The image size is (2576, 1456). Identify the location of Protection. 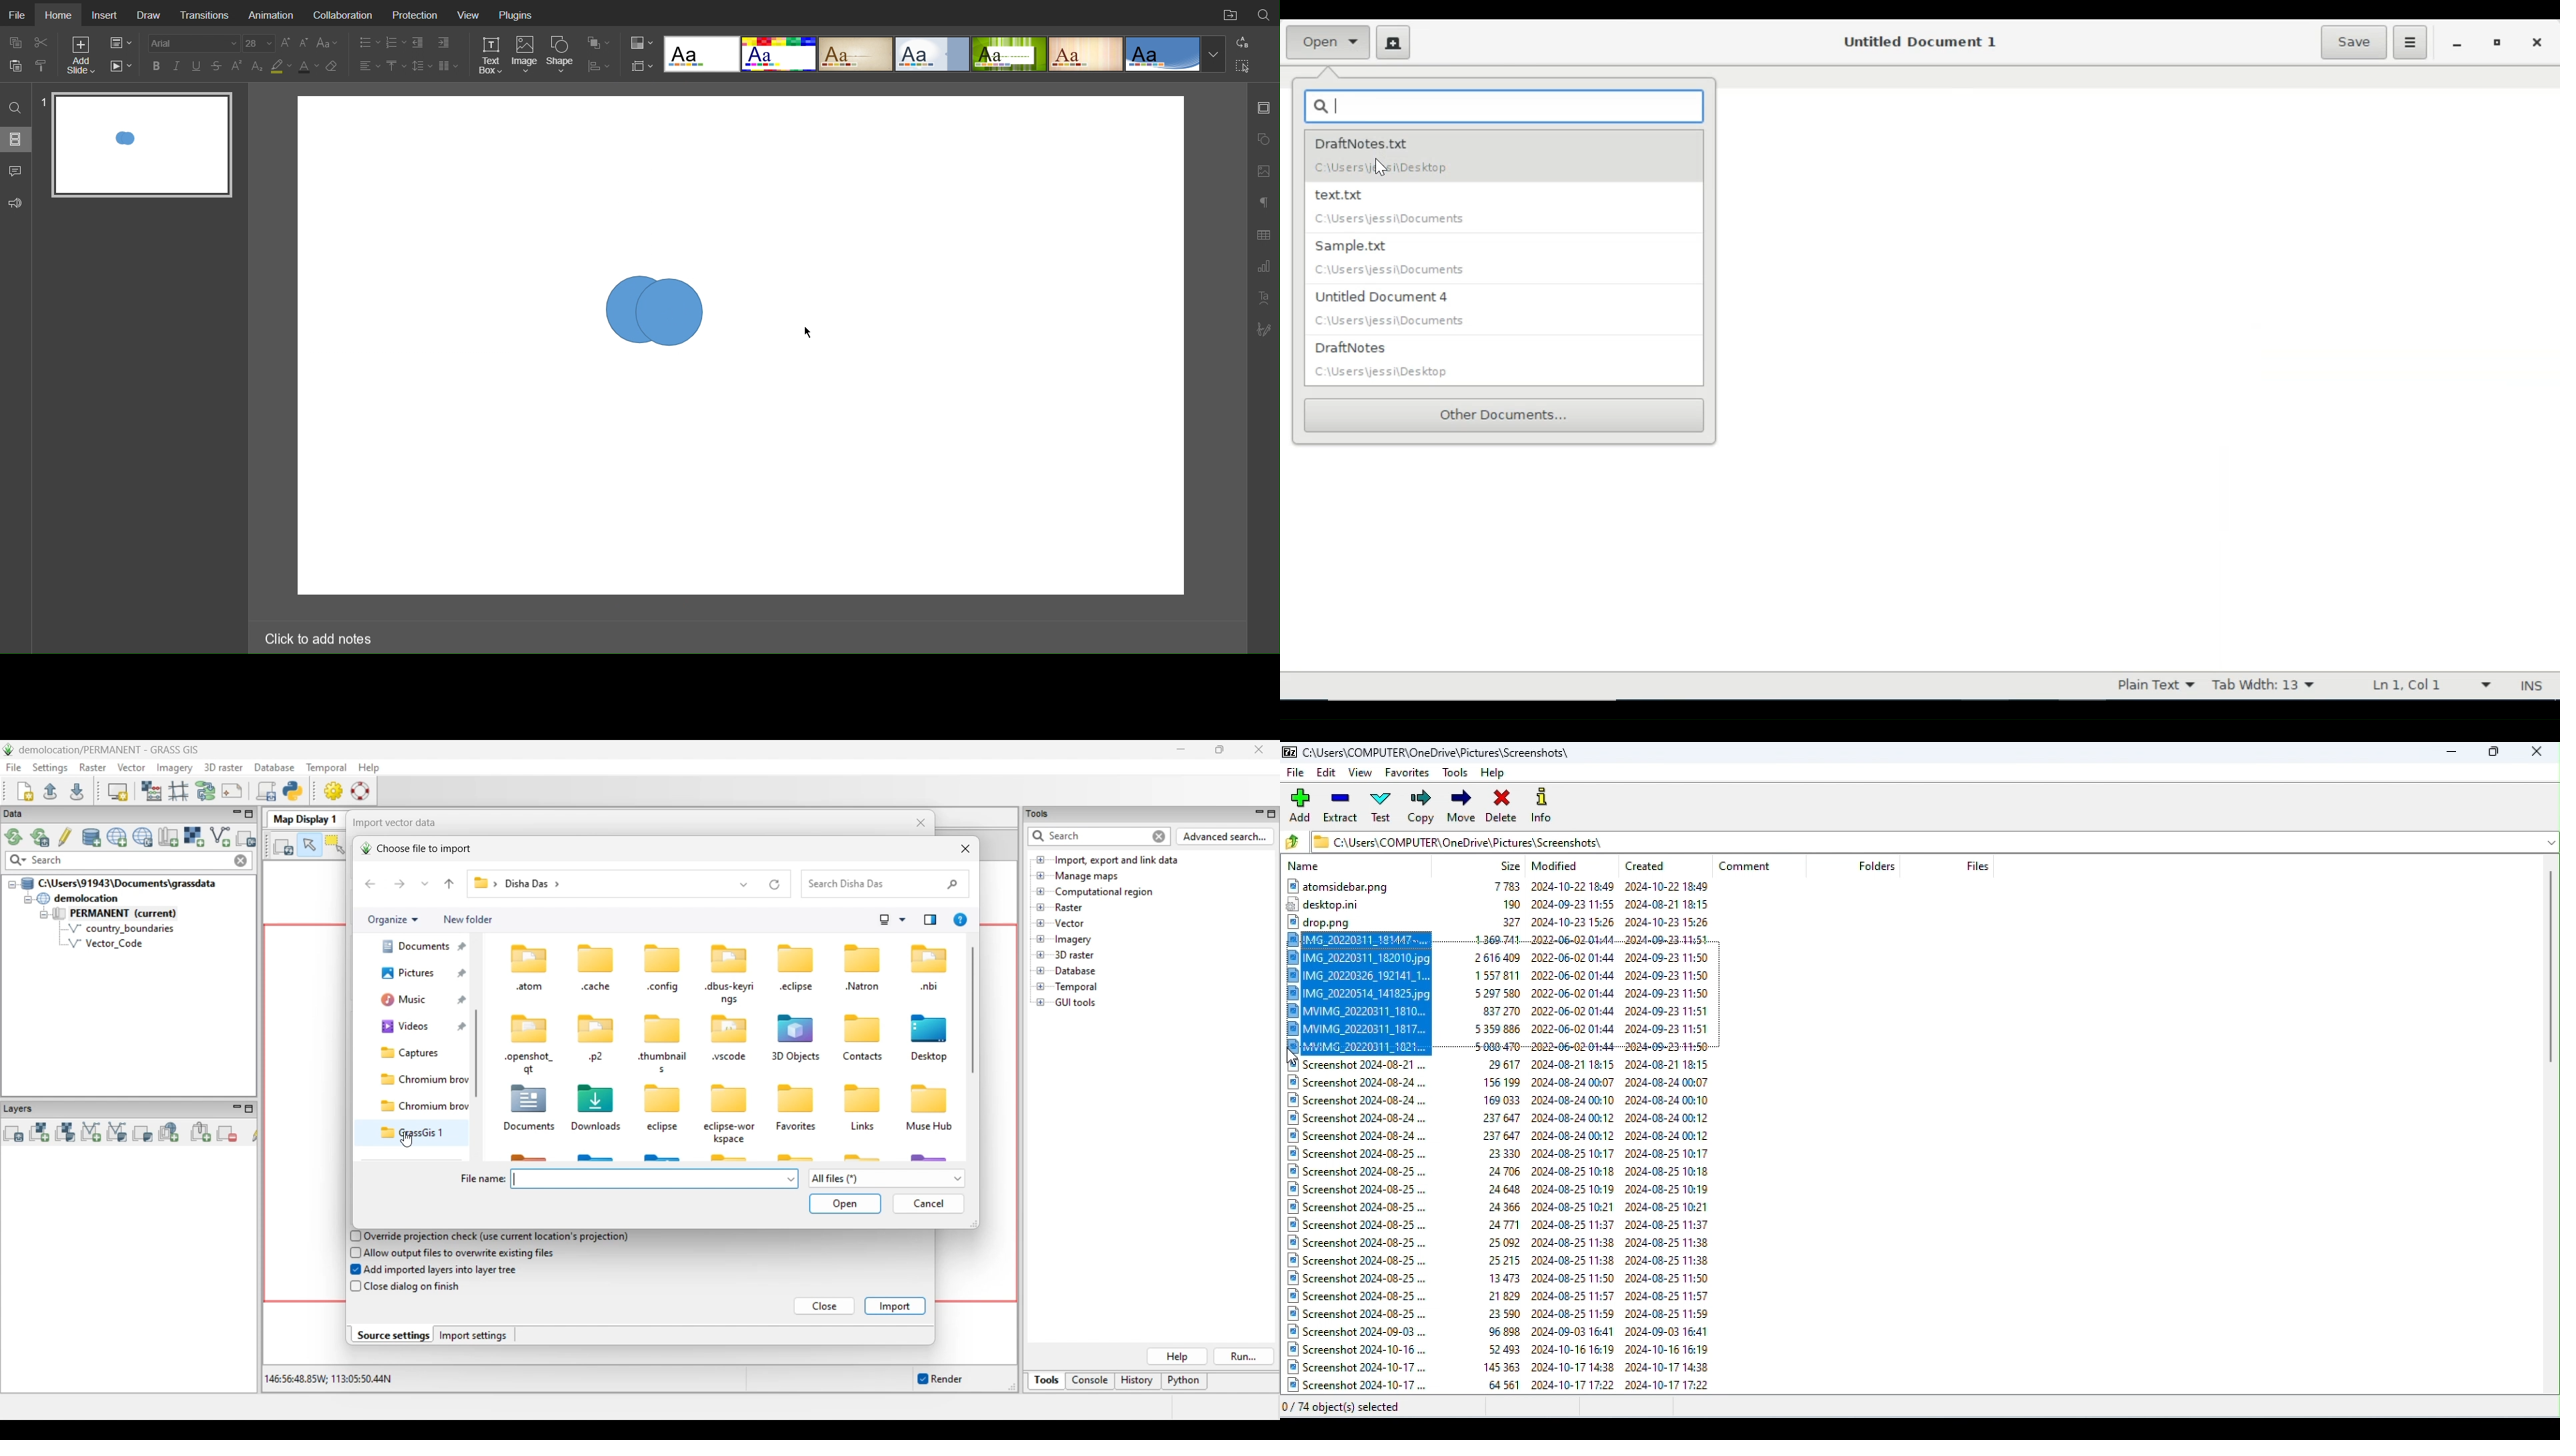
(419, 16).